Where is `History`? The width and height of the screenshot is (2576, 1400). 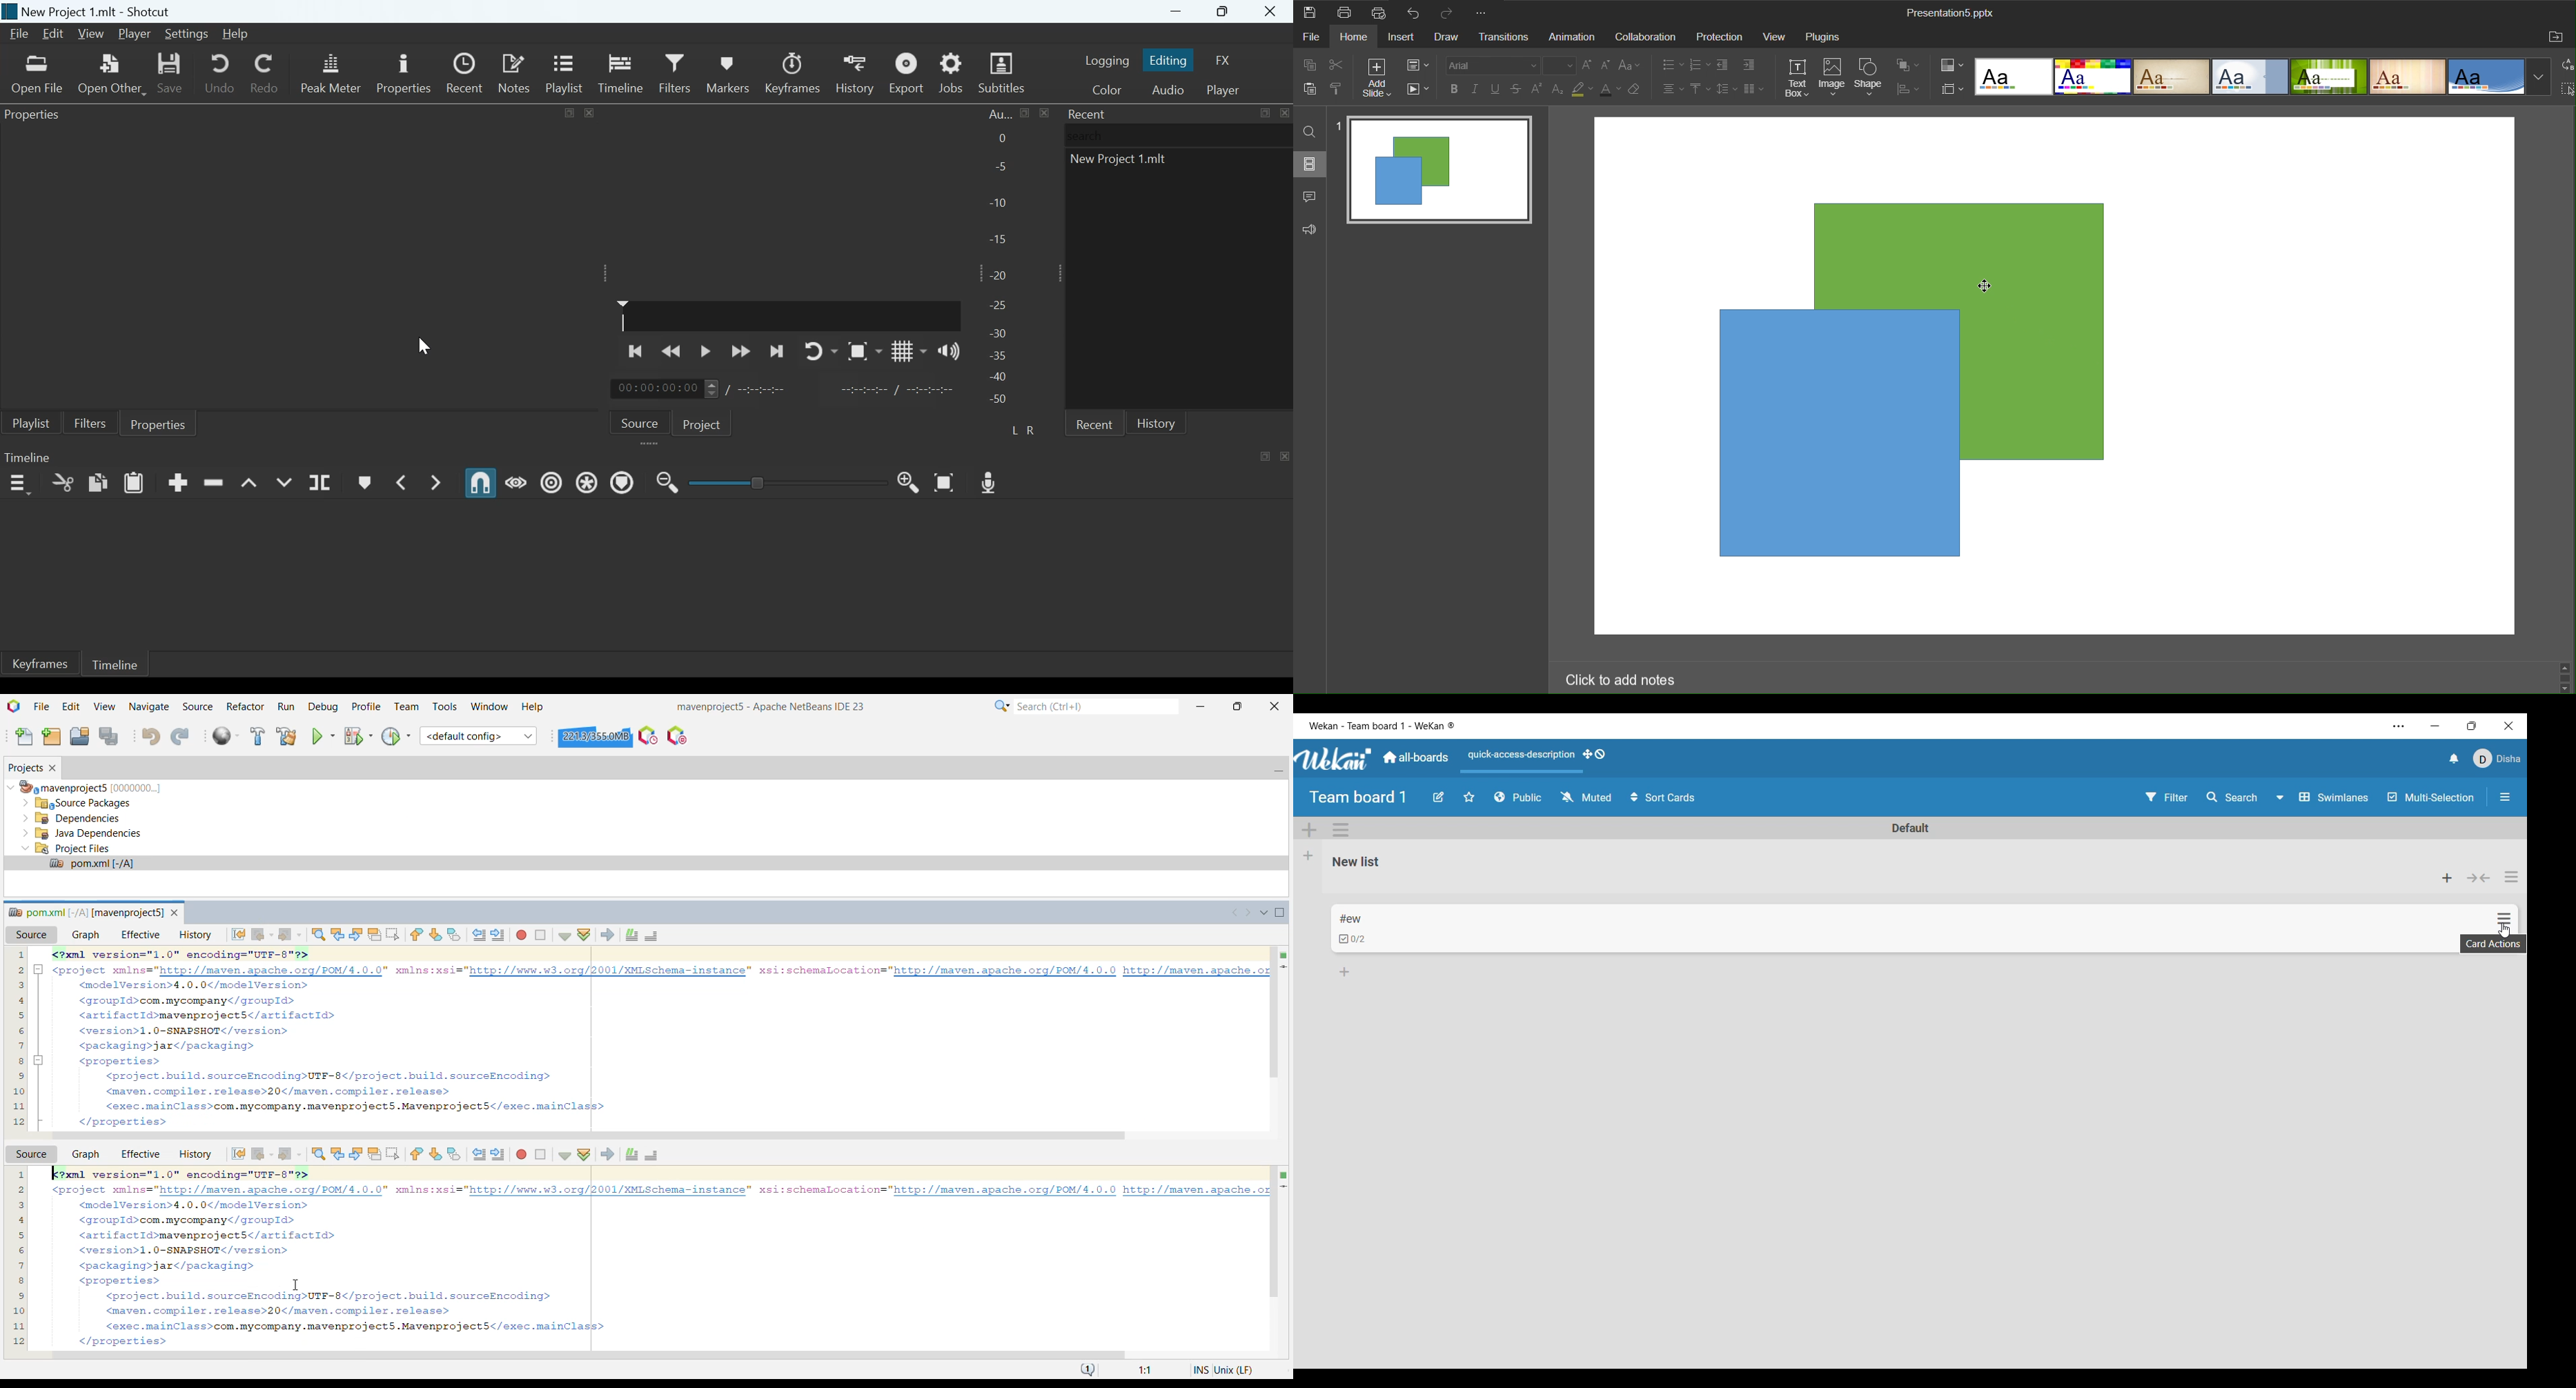 History is located at coordinates (1156, 423).